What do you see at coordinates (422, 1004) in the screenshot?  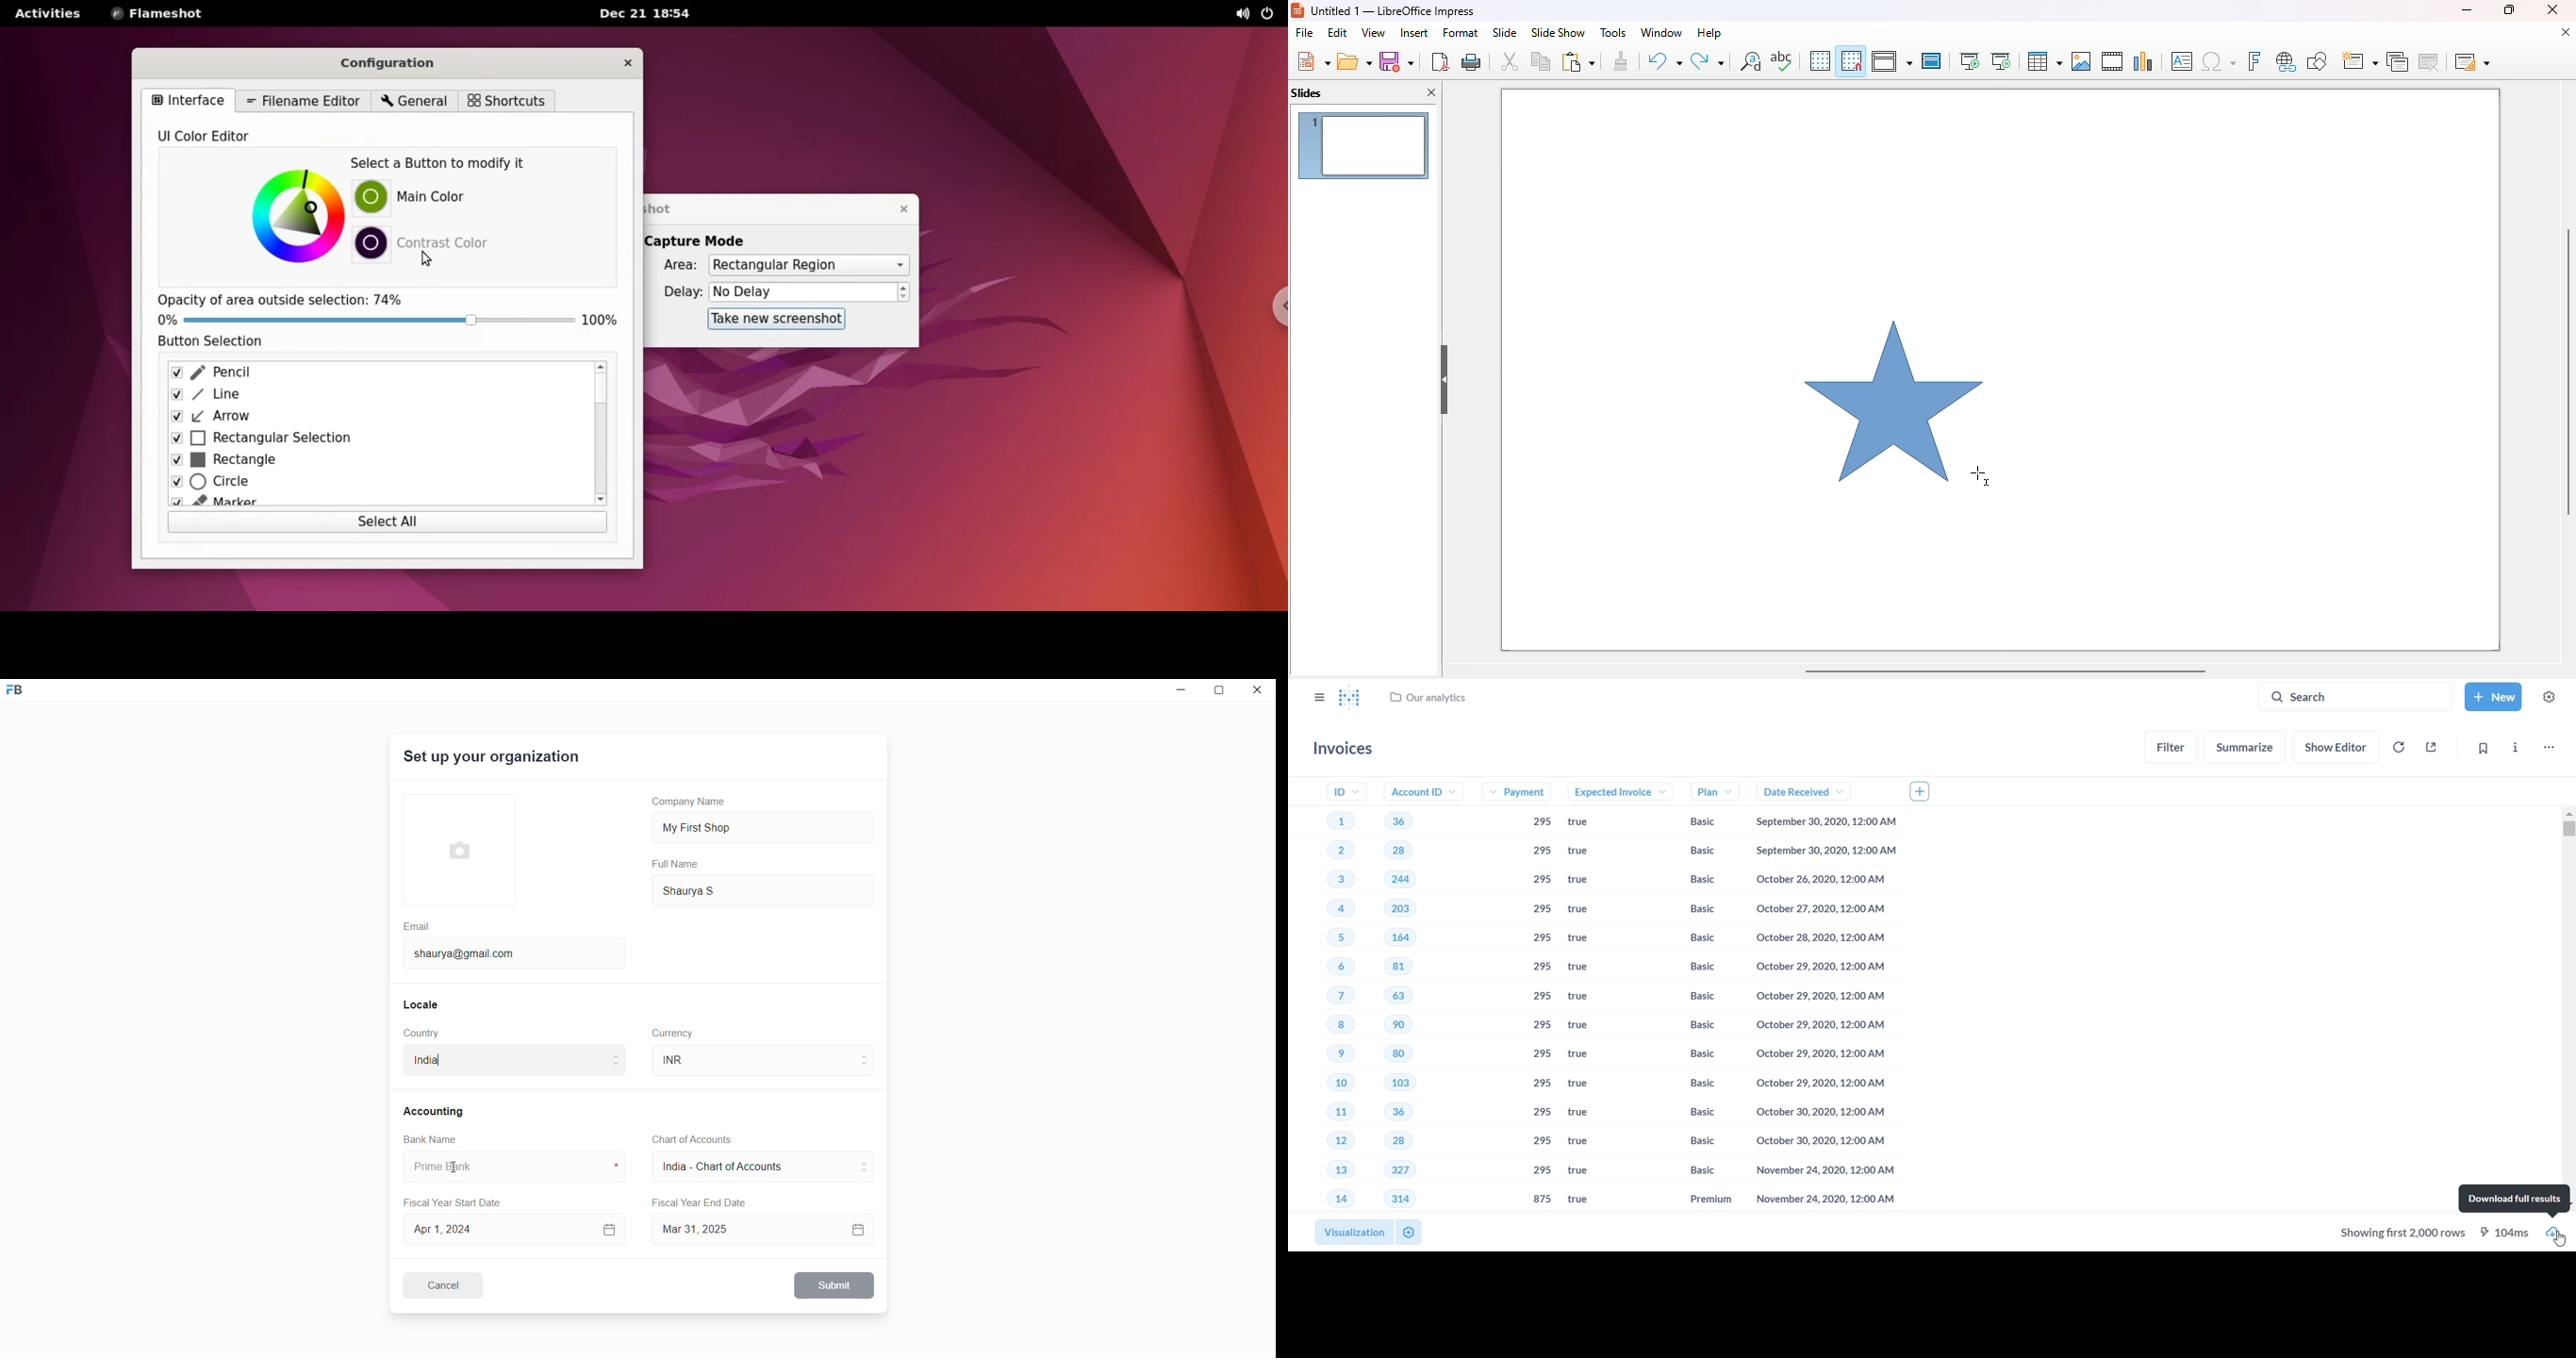 I see `Locale` at bounding box center [422, 1004].